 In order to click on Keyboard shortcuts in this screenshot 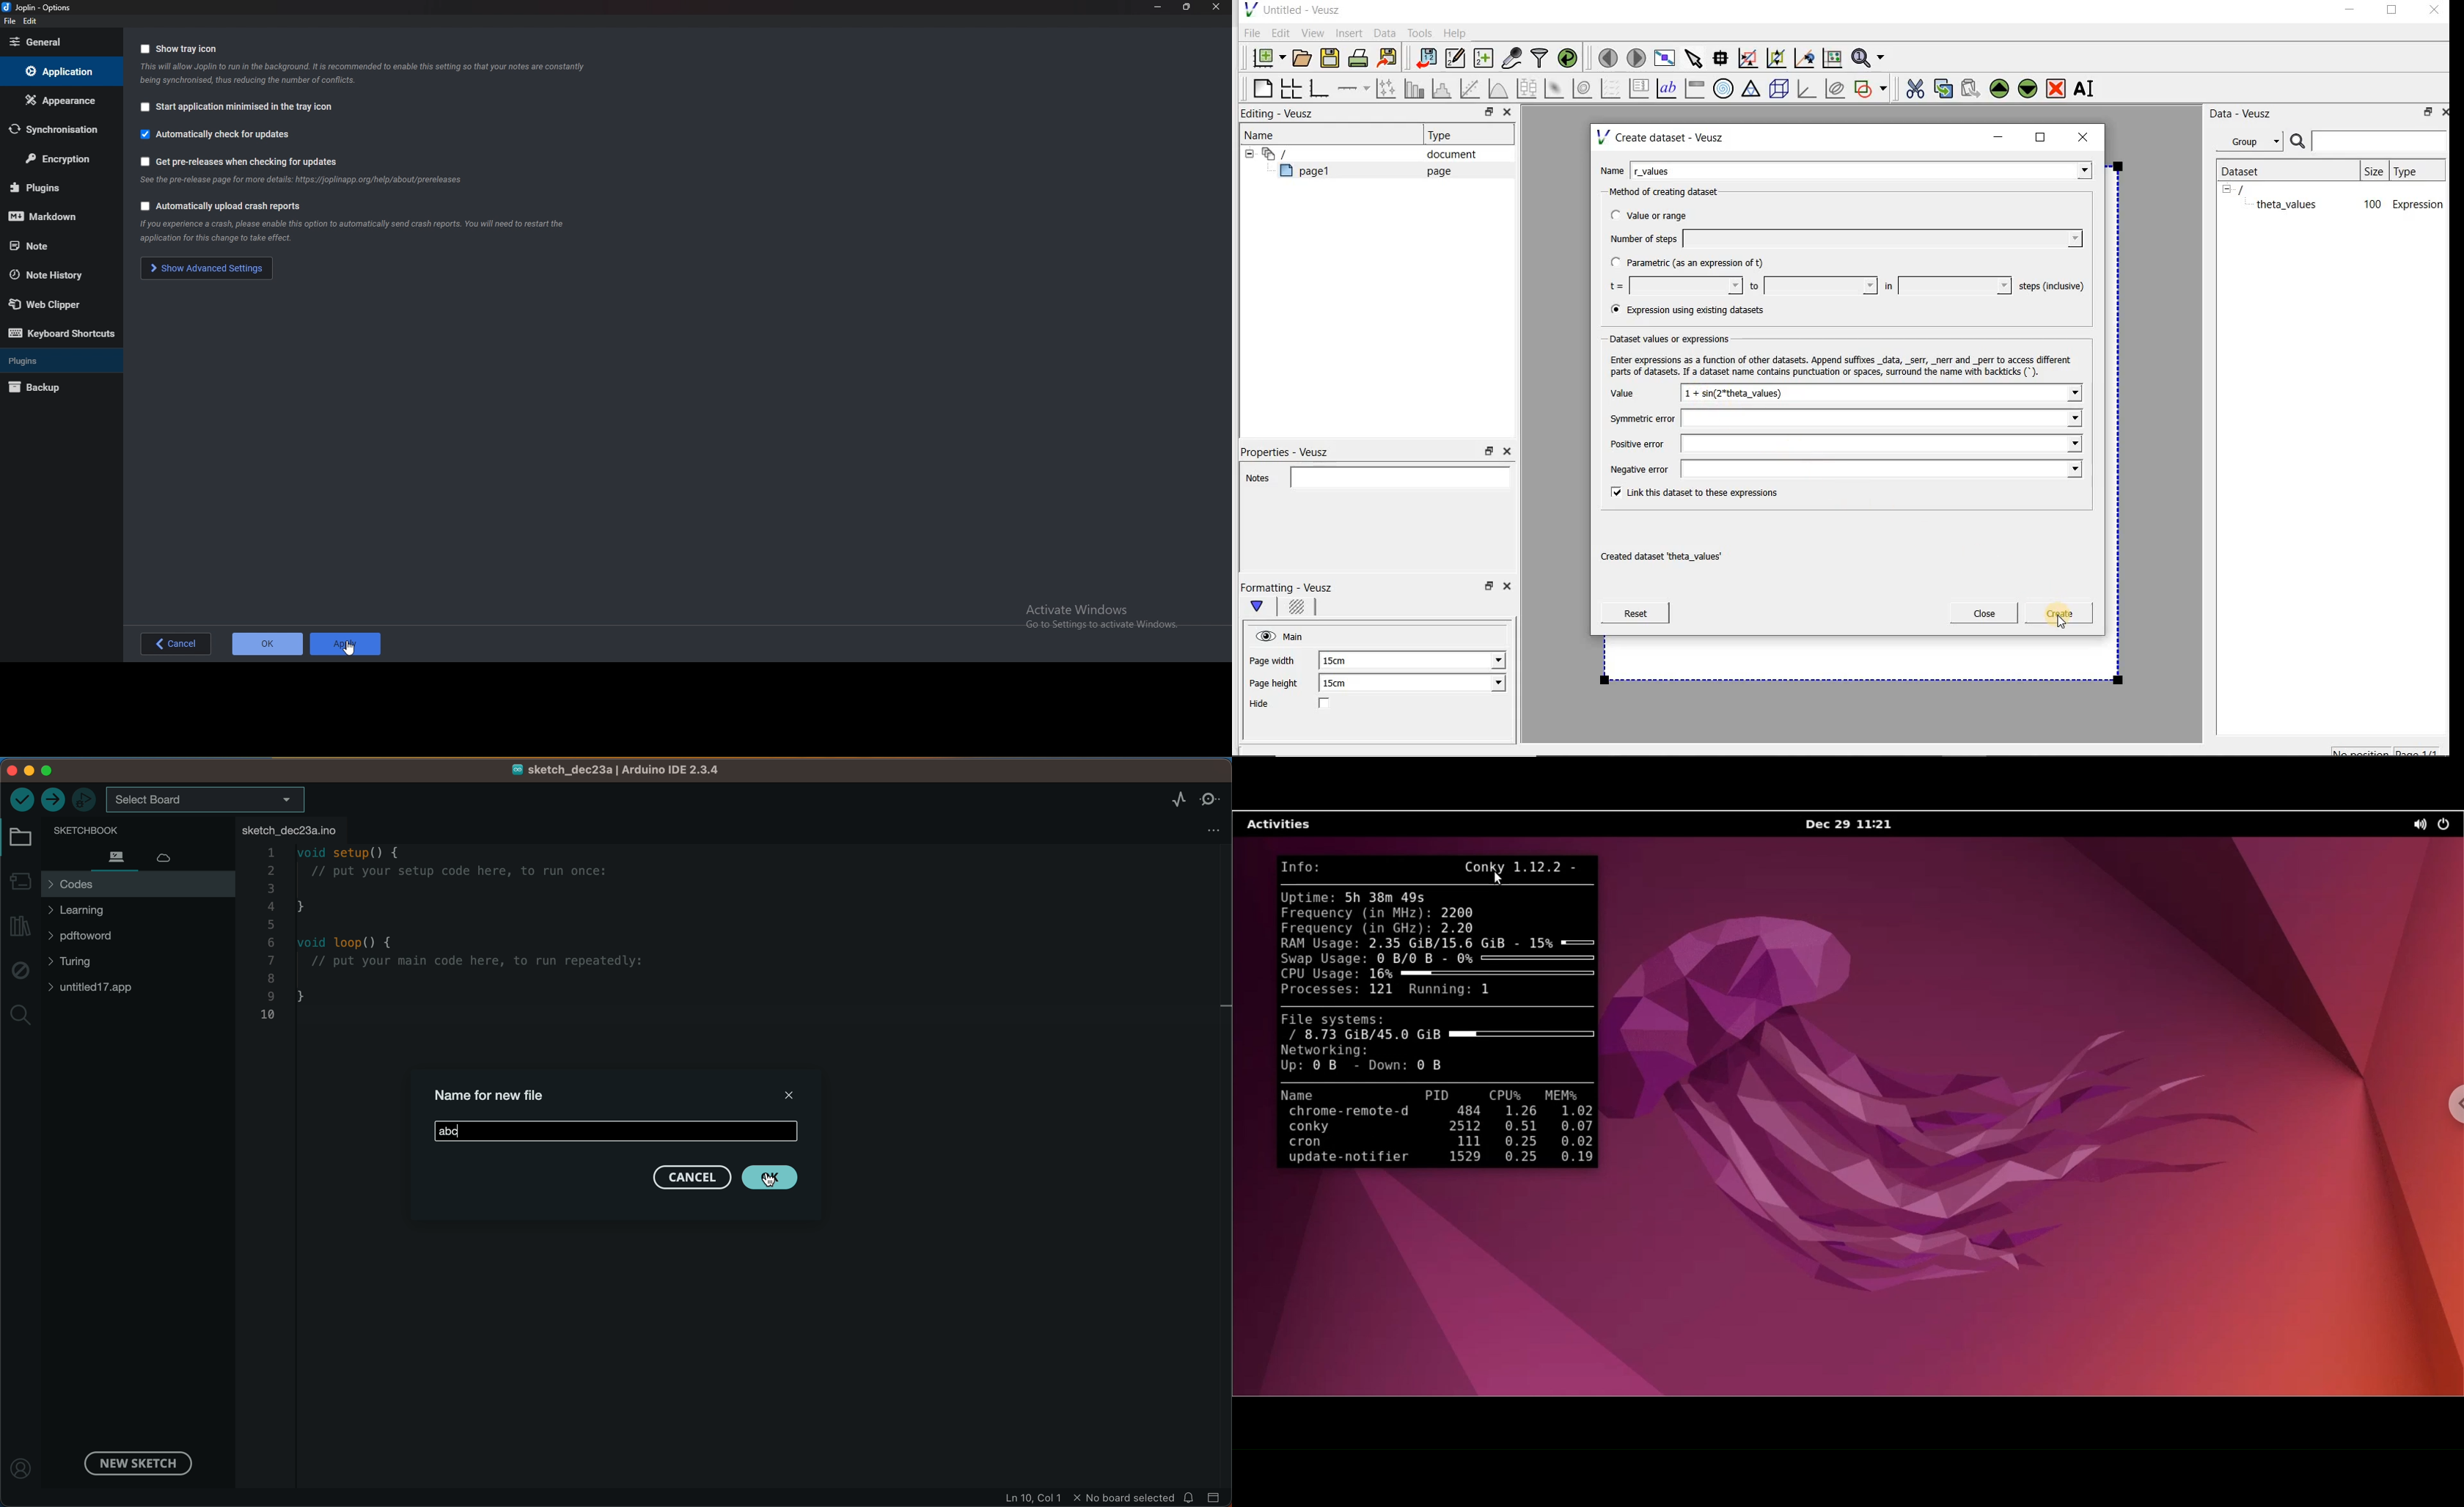, I will do `click(61, 335)`.